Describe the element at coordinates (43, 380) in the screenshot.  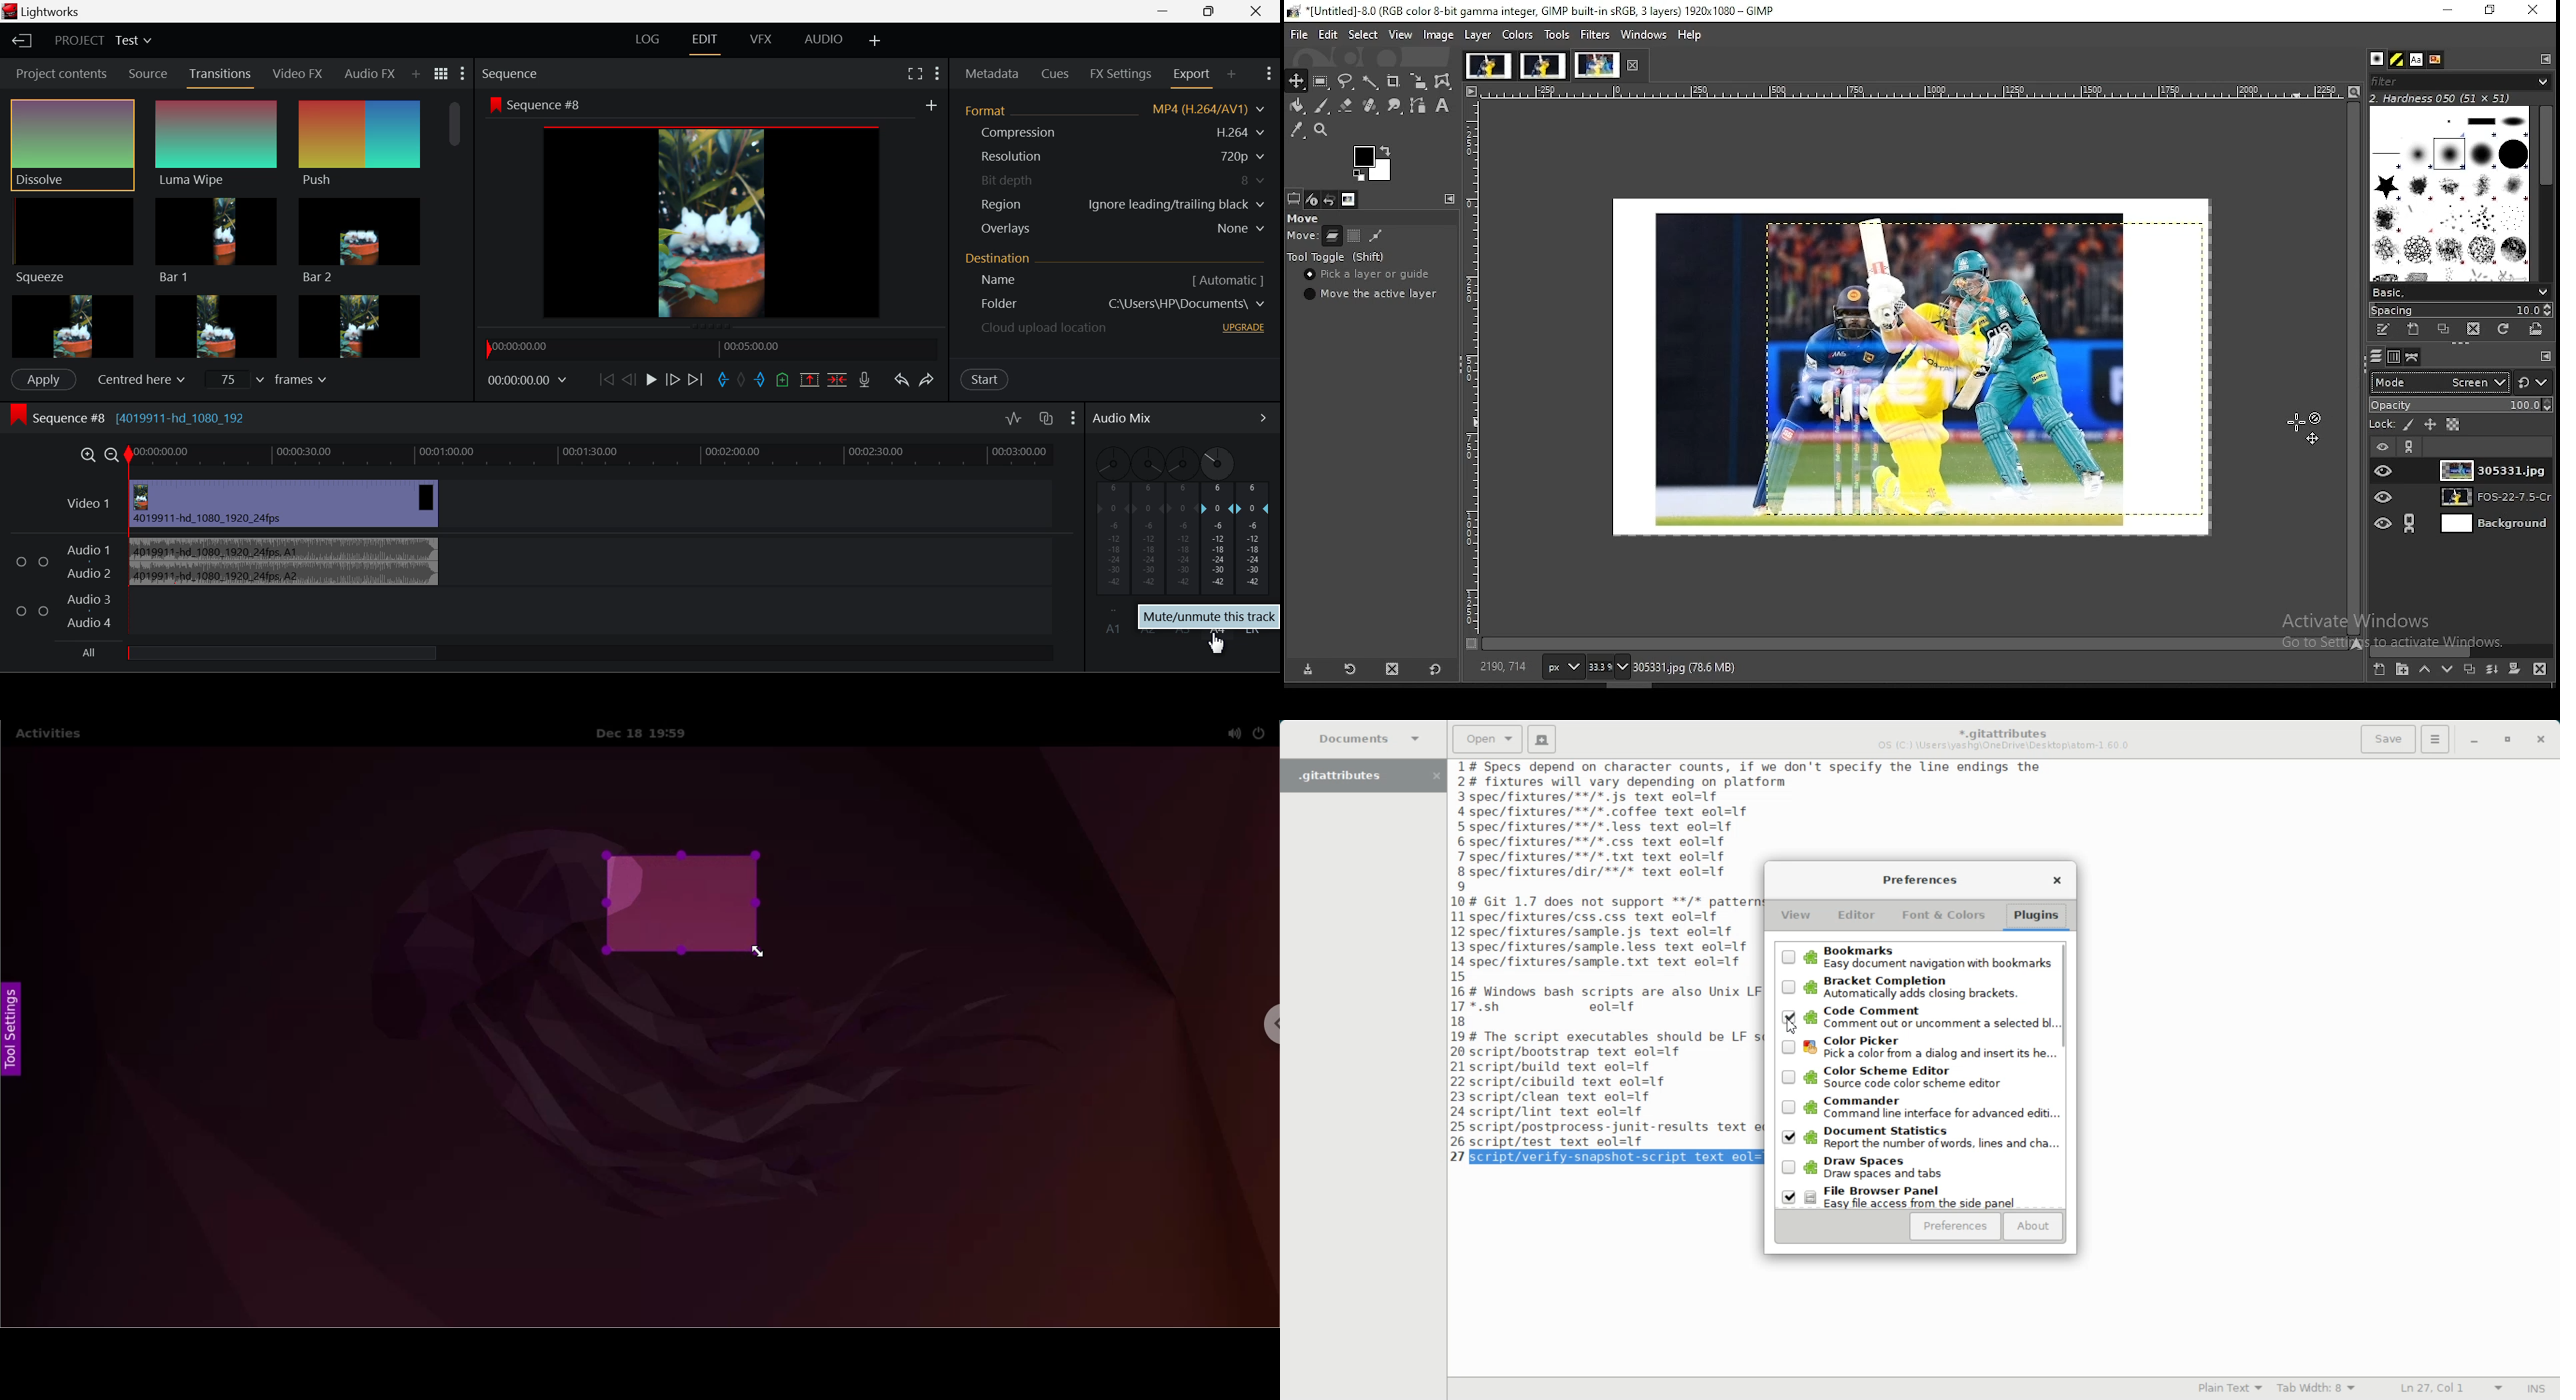
I see `Apply` at that location.